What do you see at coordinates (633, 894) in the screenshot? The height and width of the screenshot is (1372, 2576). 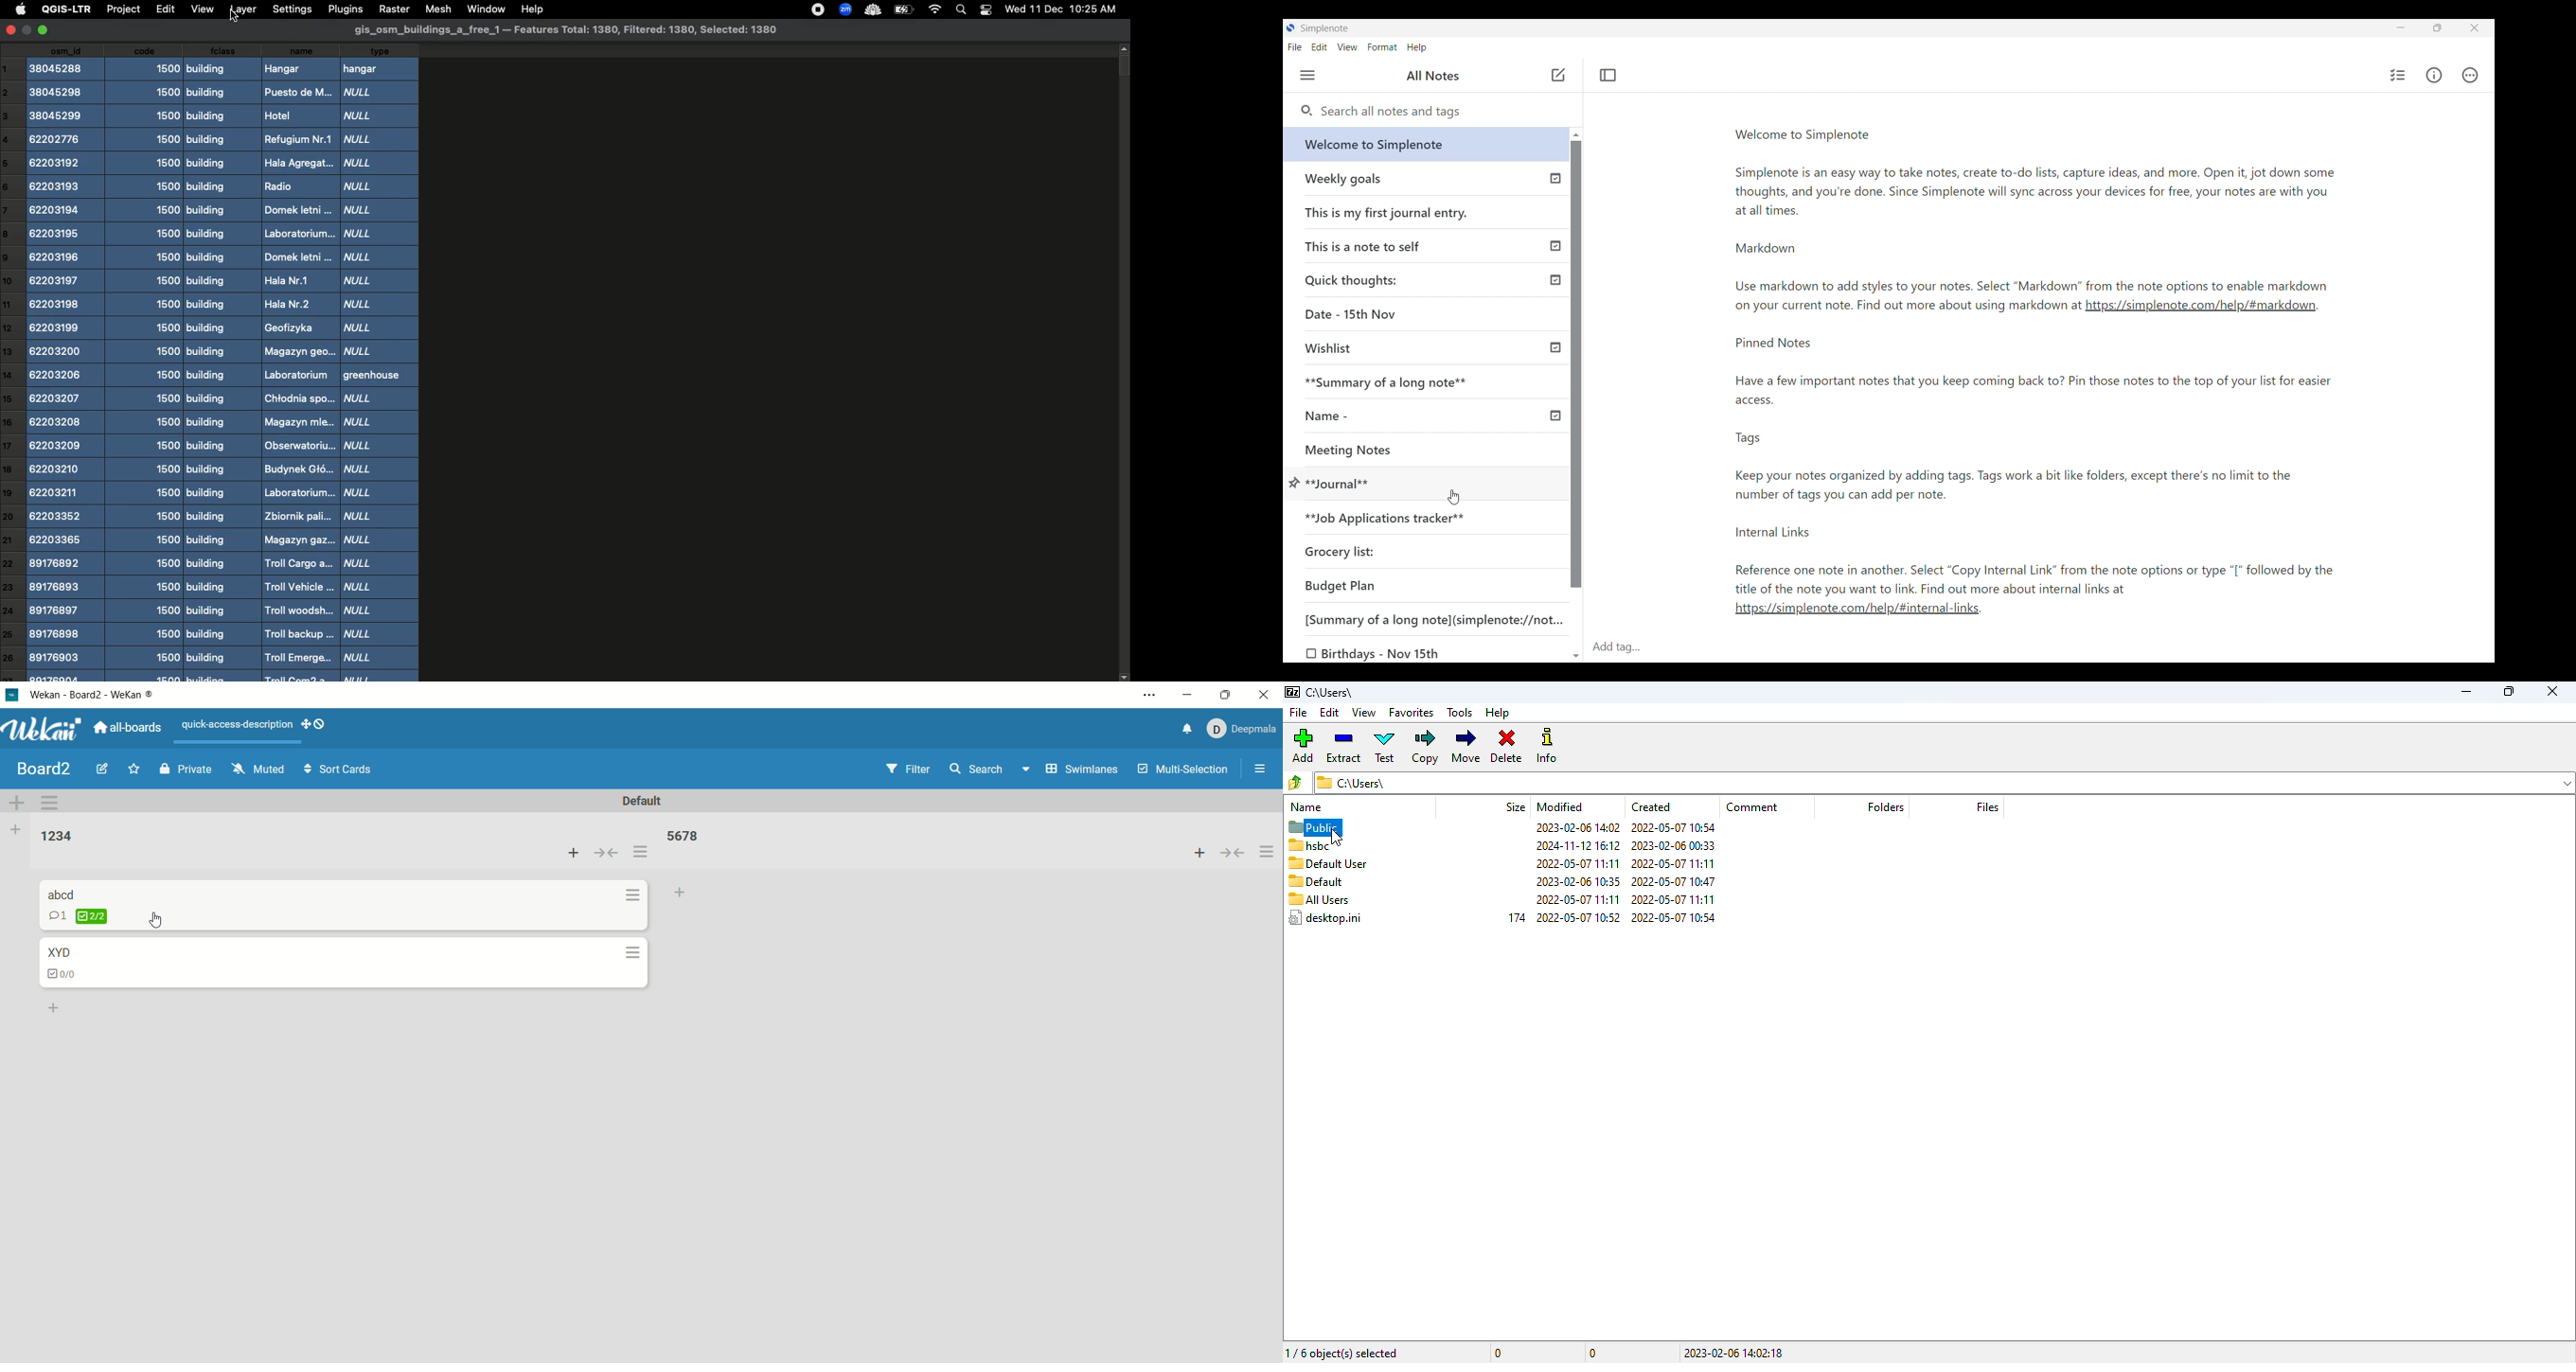 I see `options` at bounding box center [633, 894].